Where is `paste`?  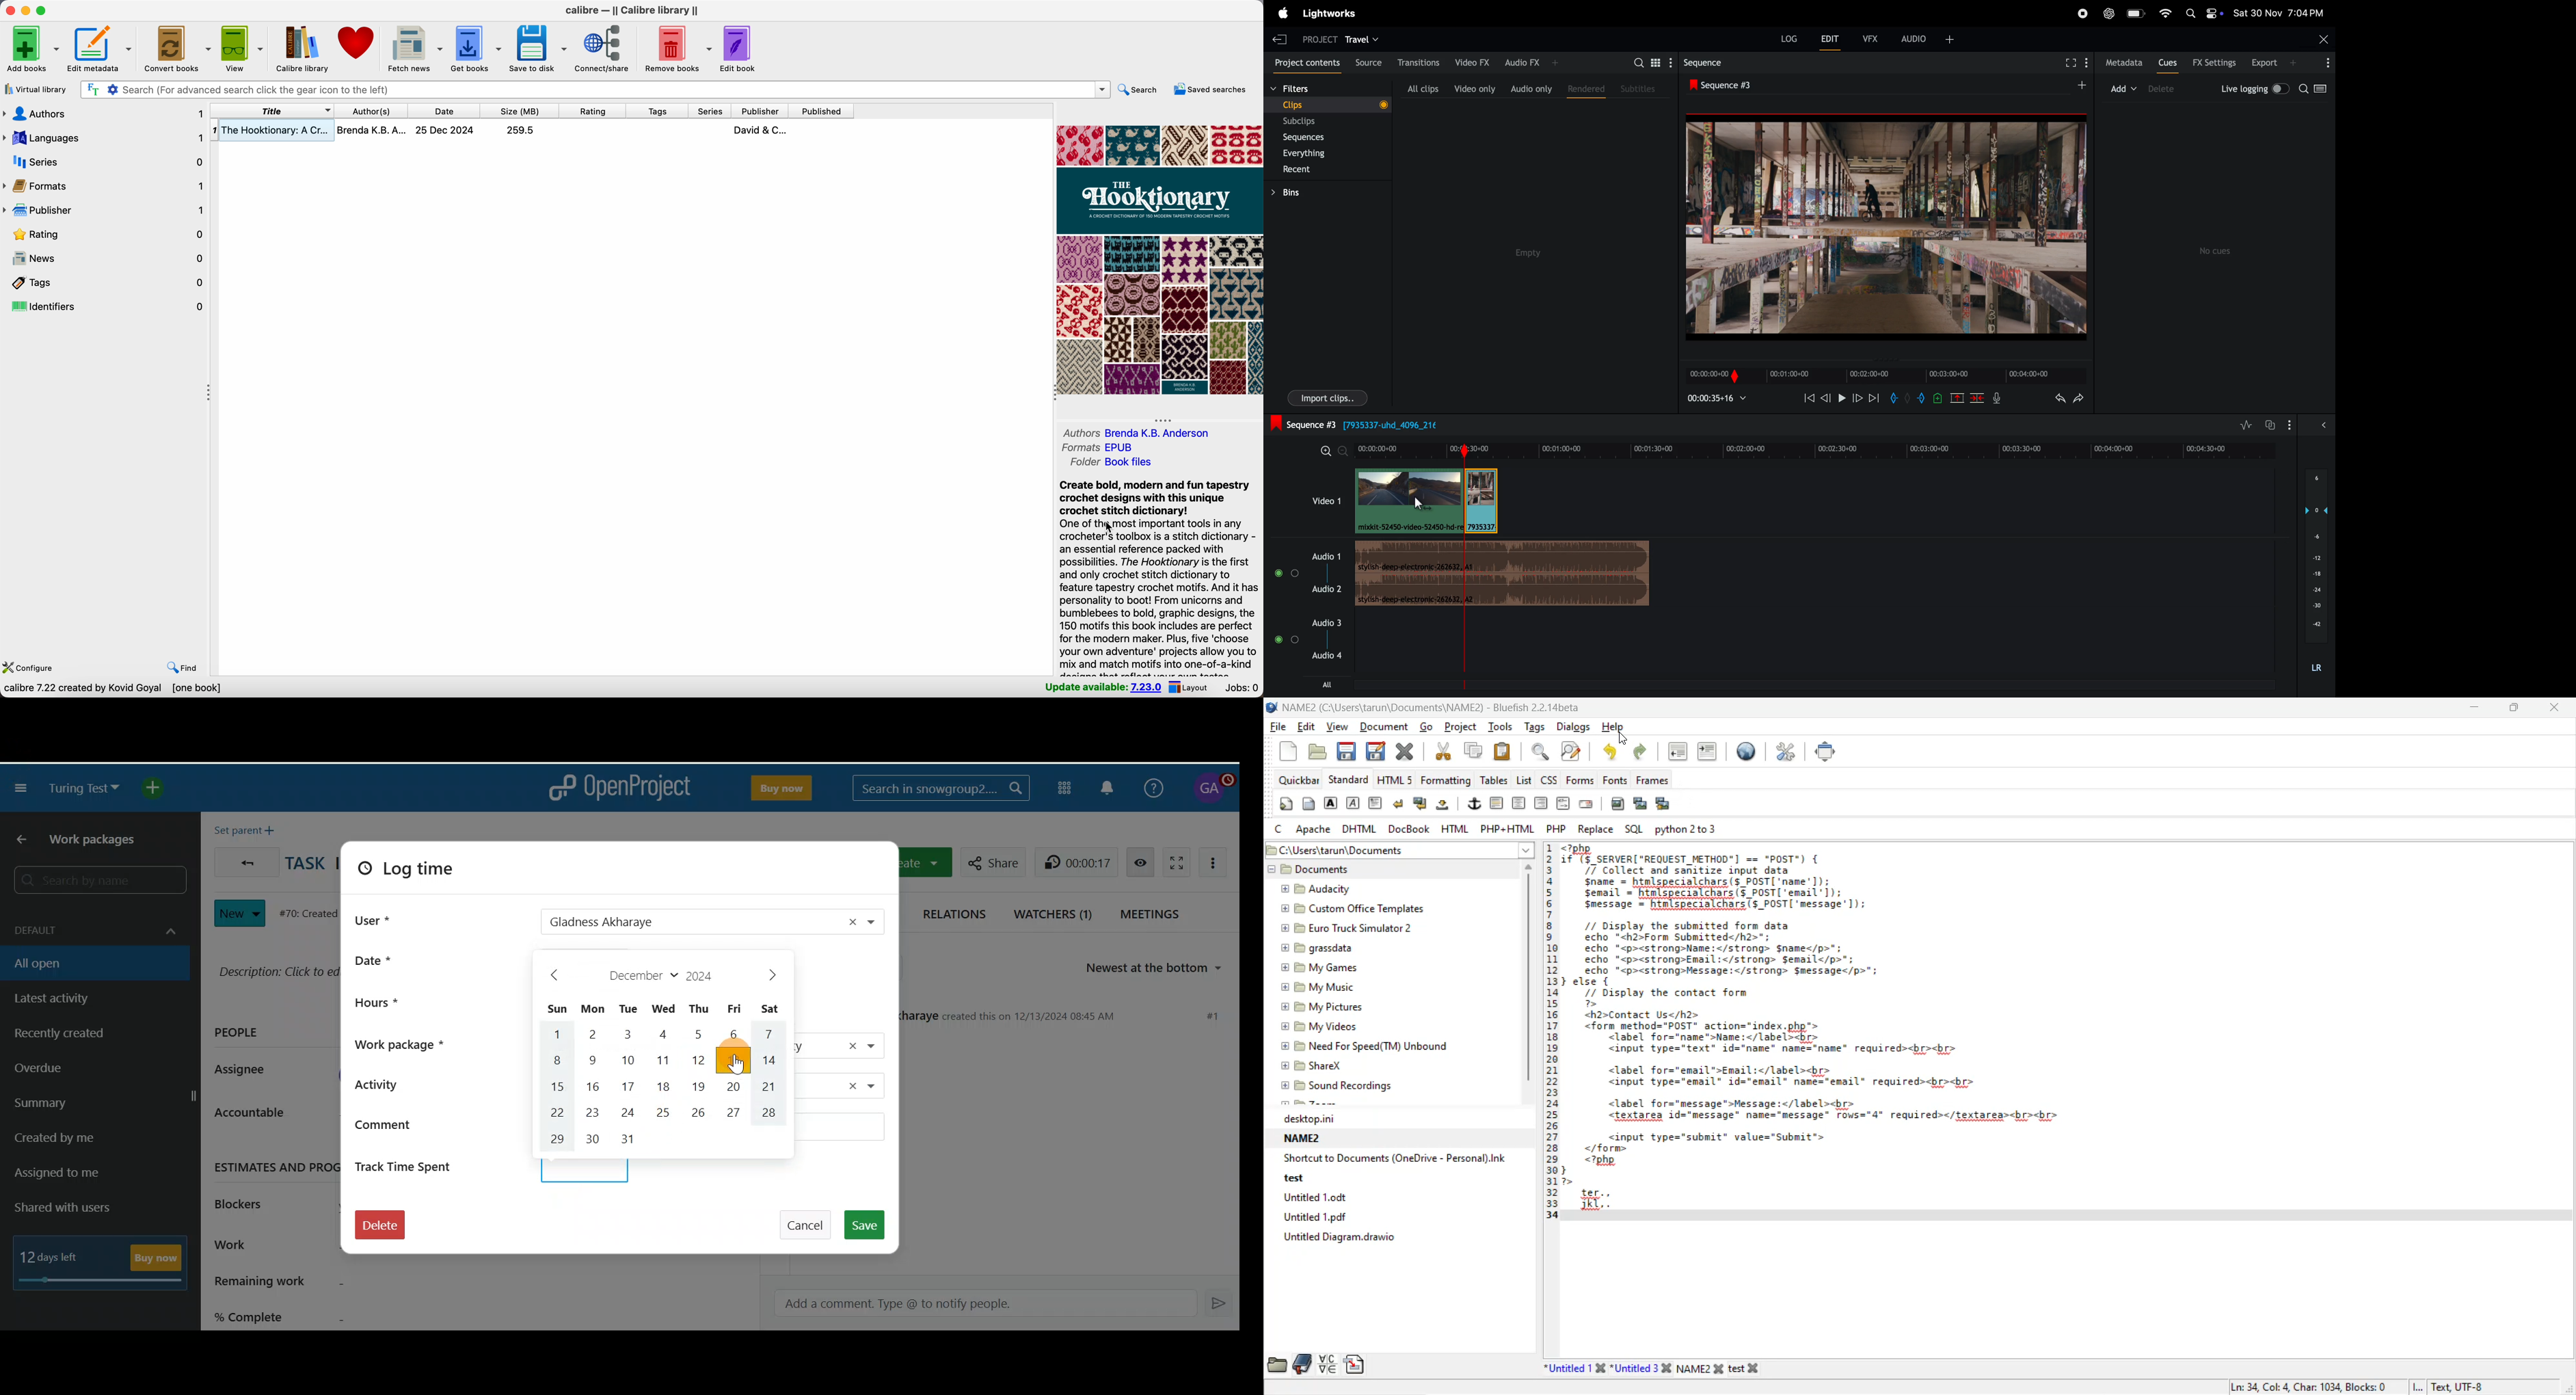 paste is located at coordinates (1504, 751).